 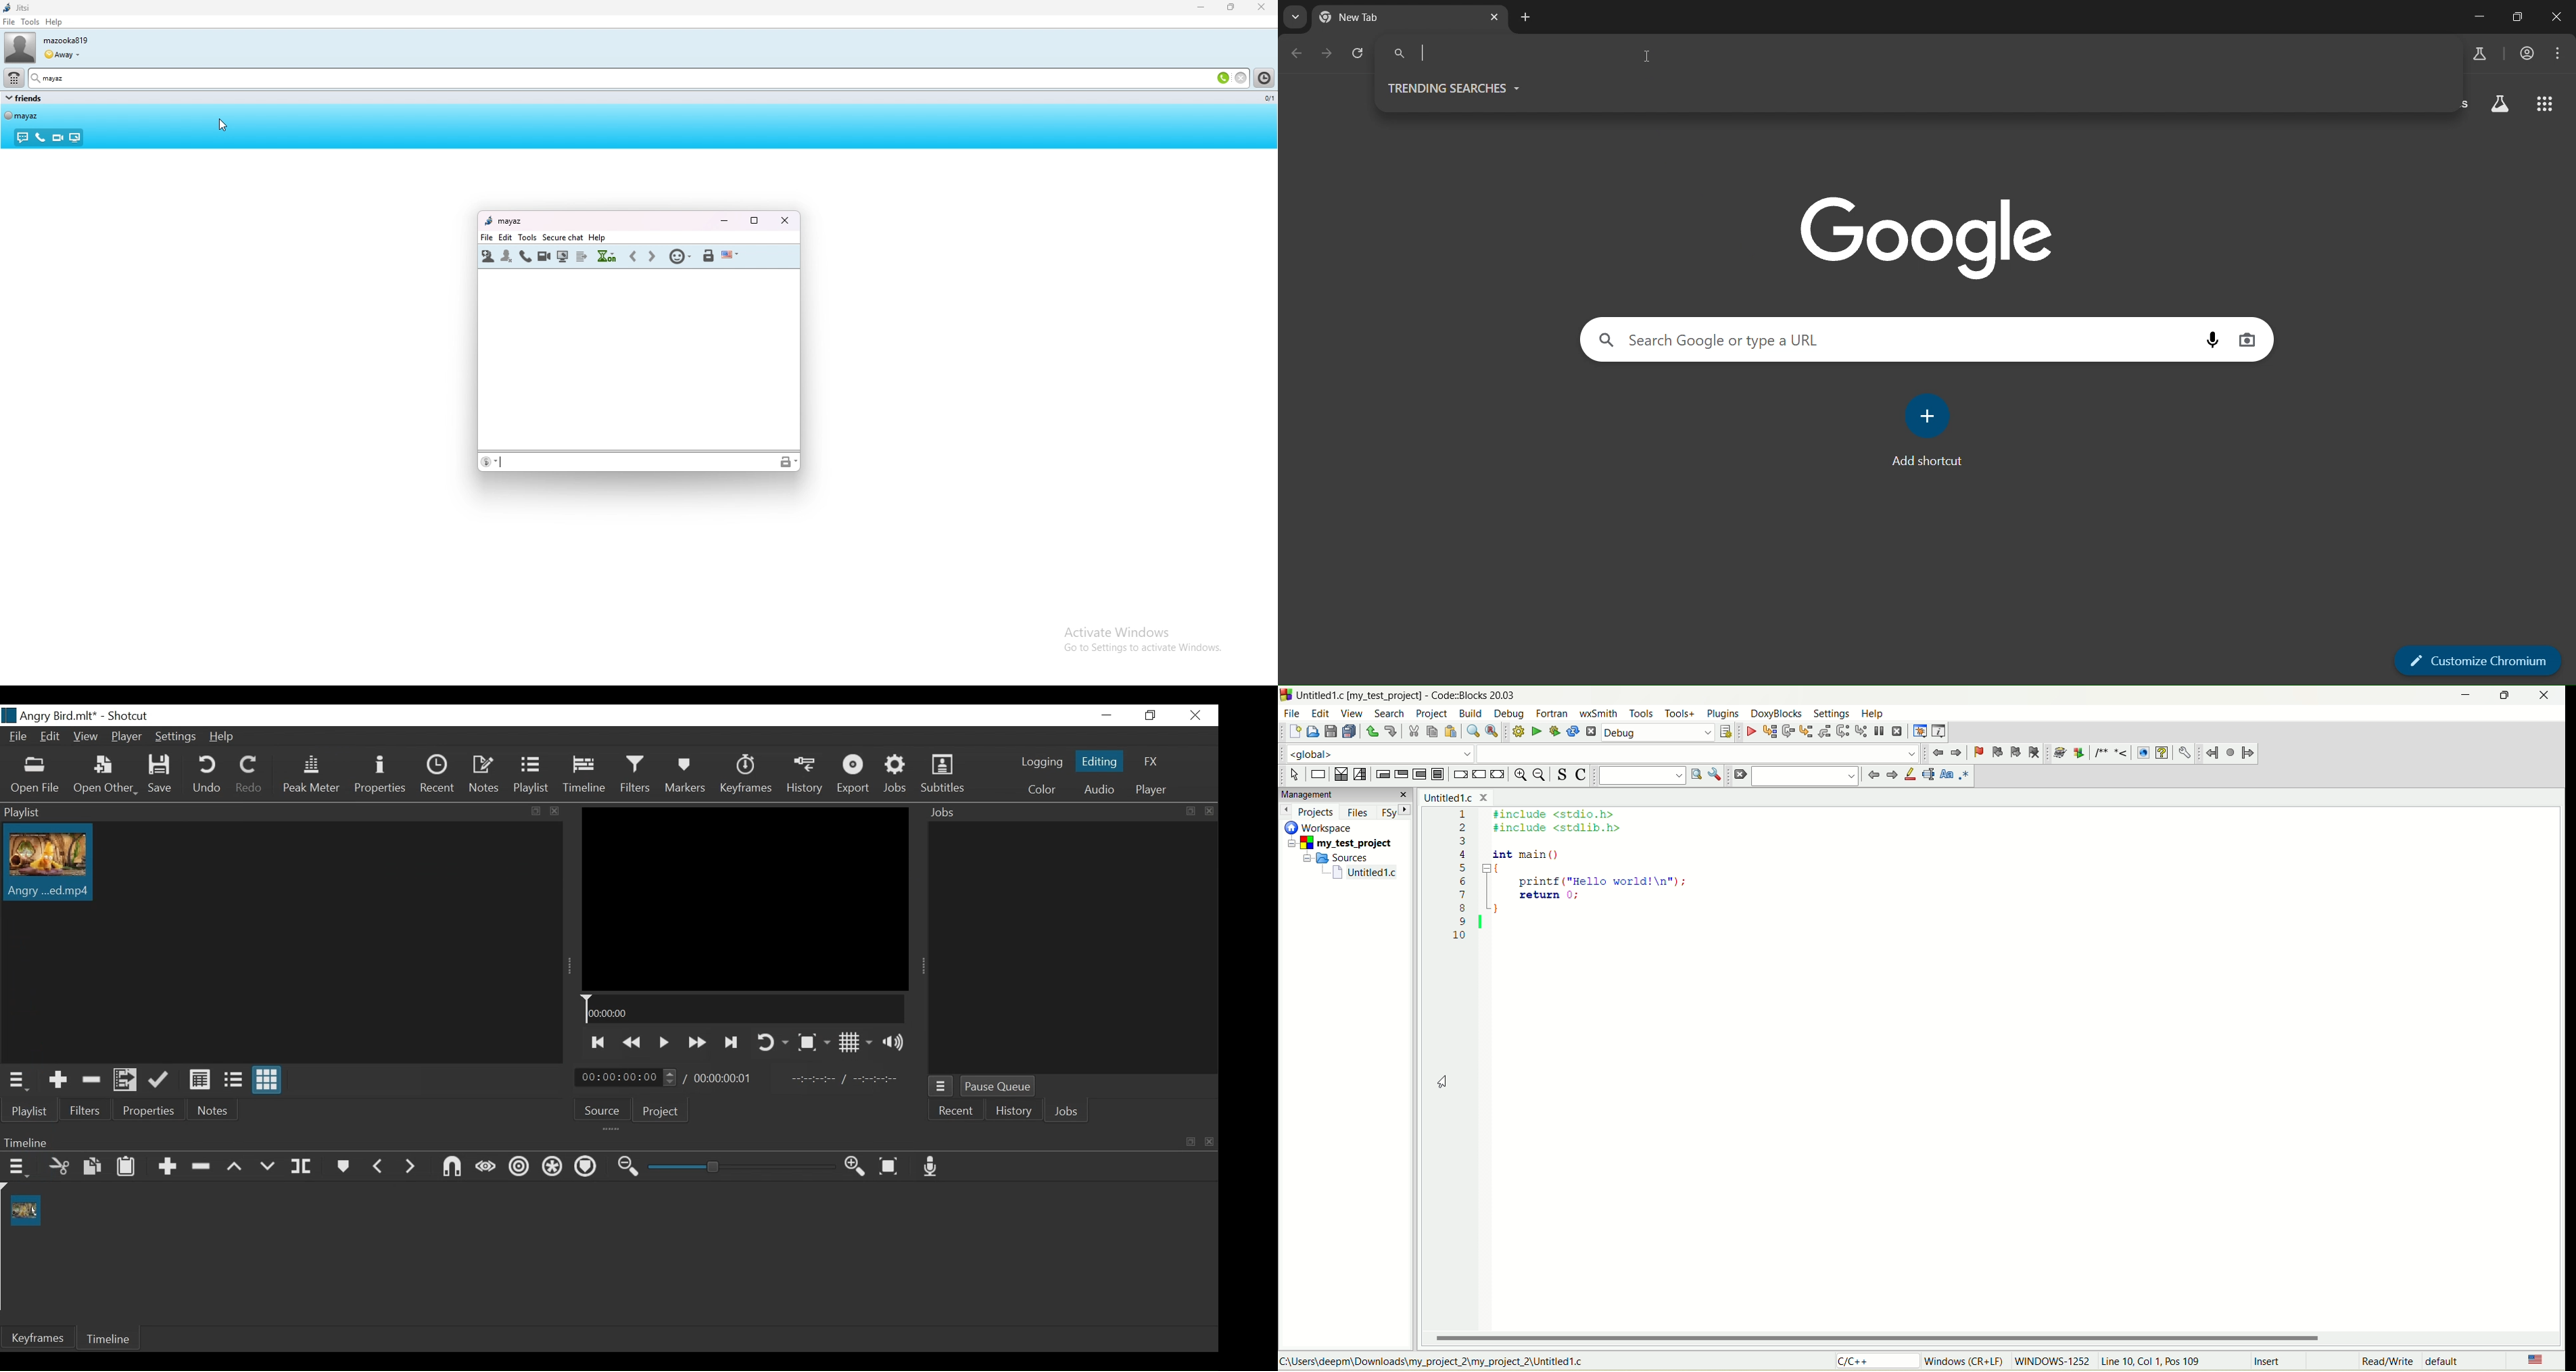 What do you see at coordinates (1073, 811) in the screenshot?
I see `Jobs Panel` at bounding box center [1073, 811].